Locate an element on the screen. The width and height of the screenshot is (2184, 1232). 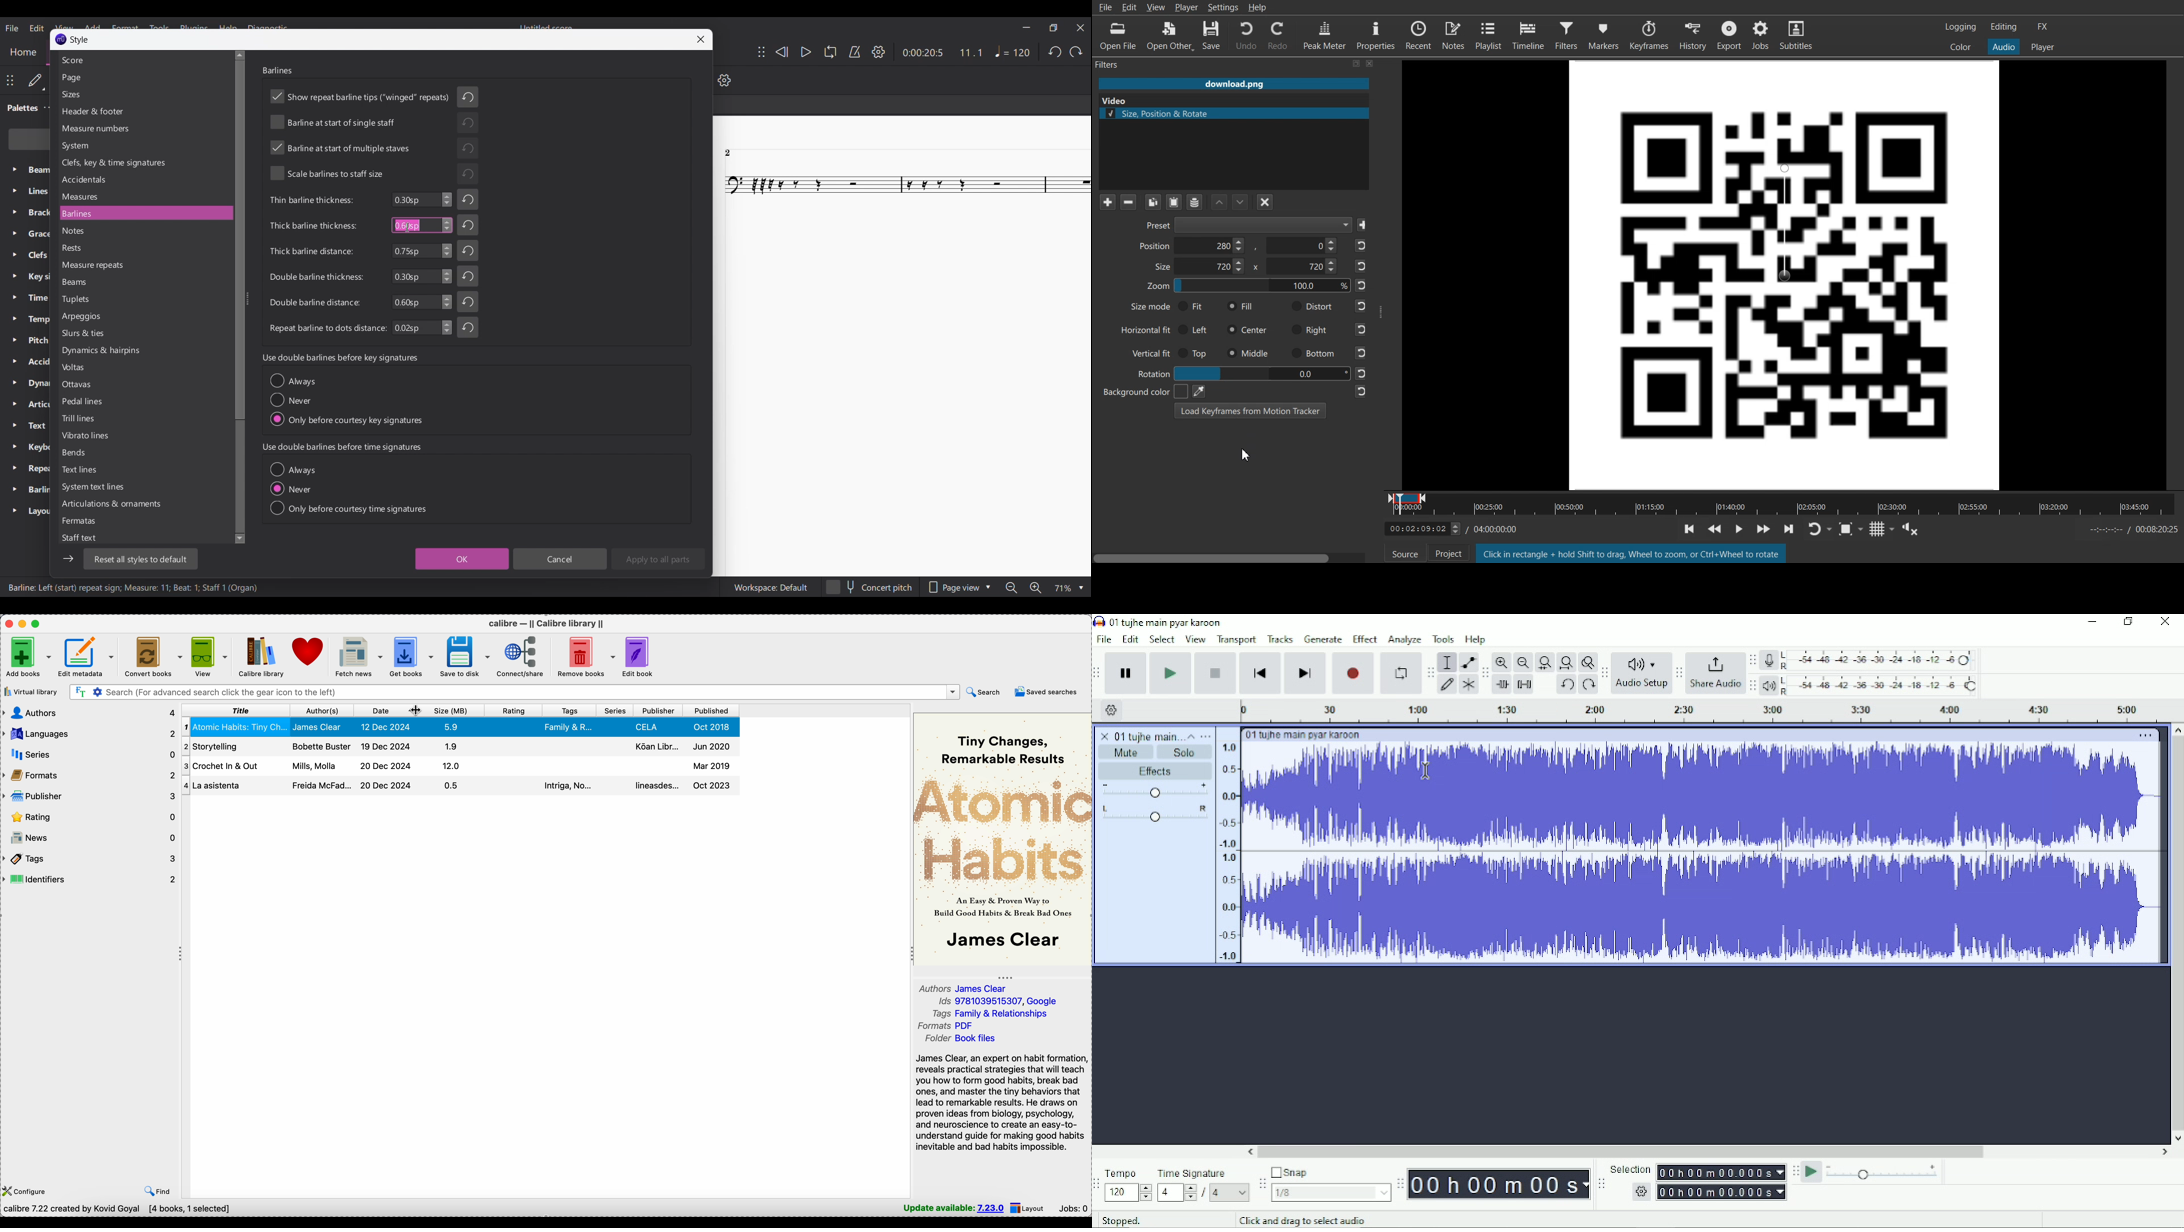
Multi-tool is located at coordinates (1468, 684).